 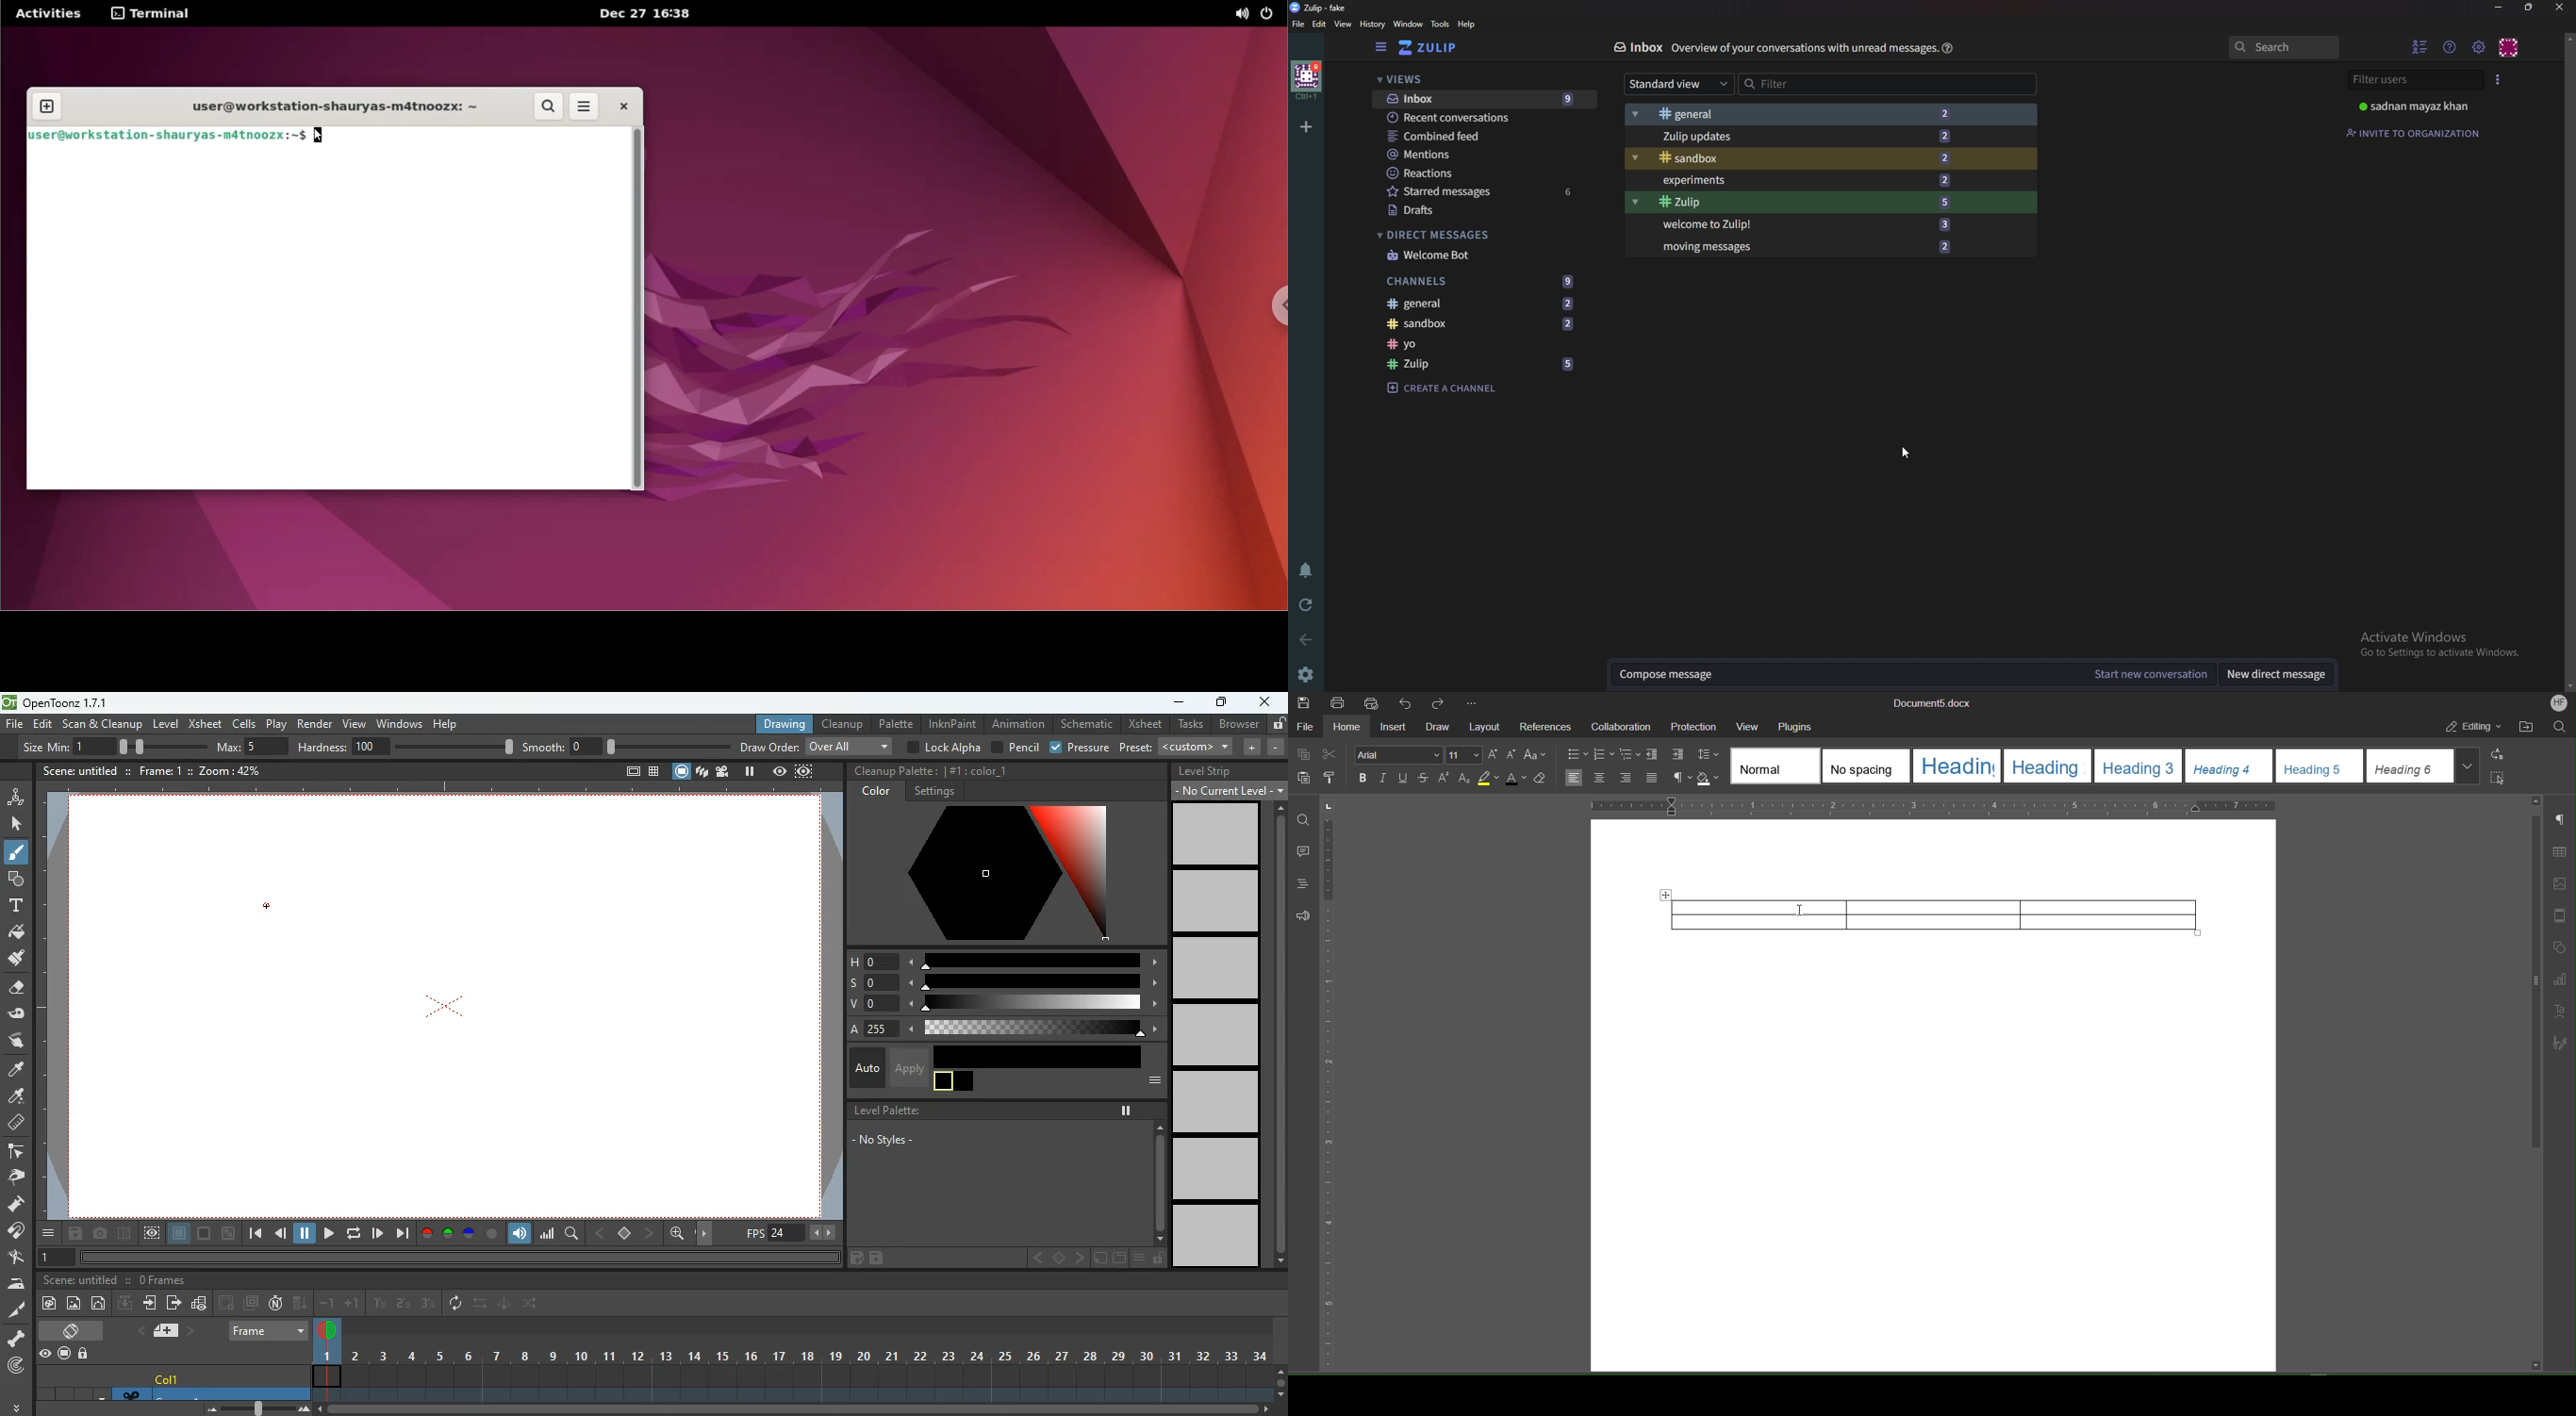 I want to click on middle, so click(x=1060, y=1258).